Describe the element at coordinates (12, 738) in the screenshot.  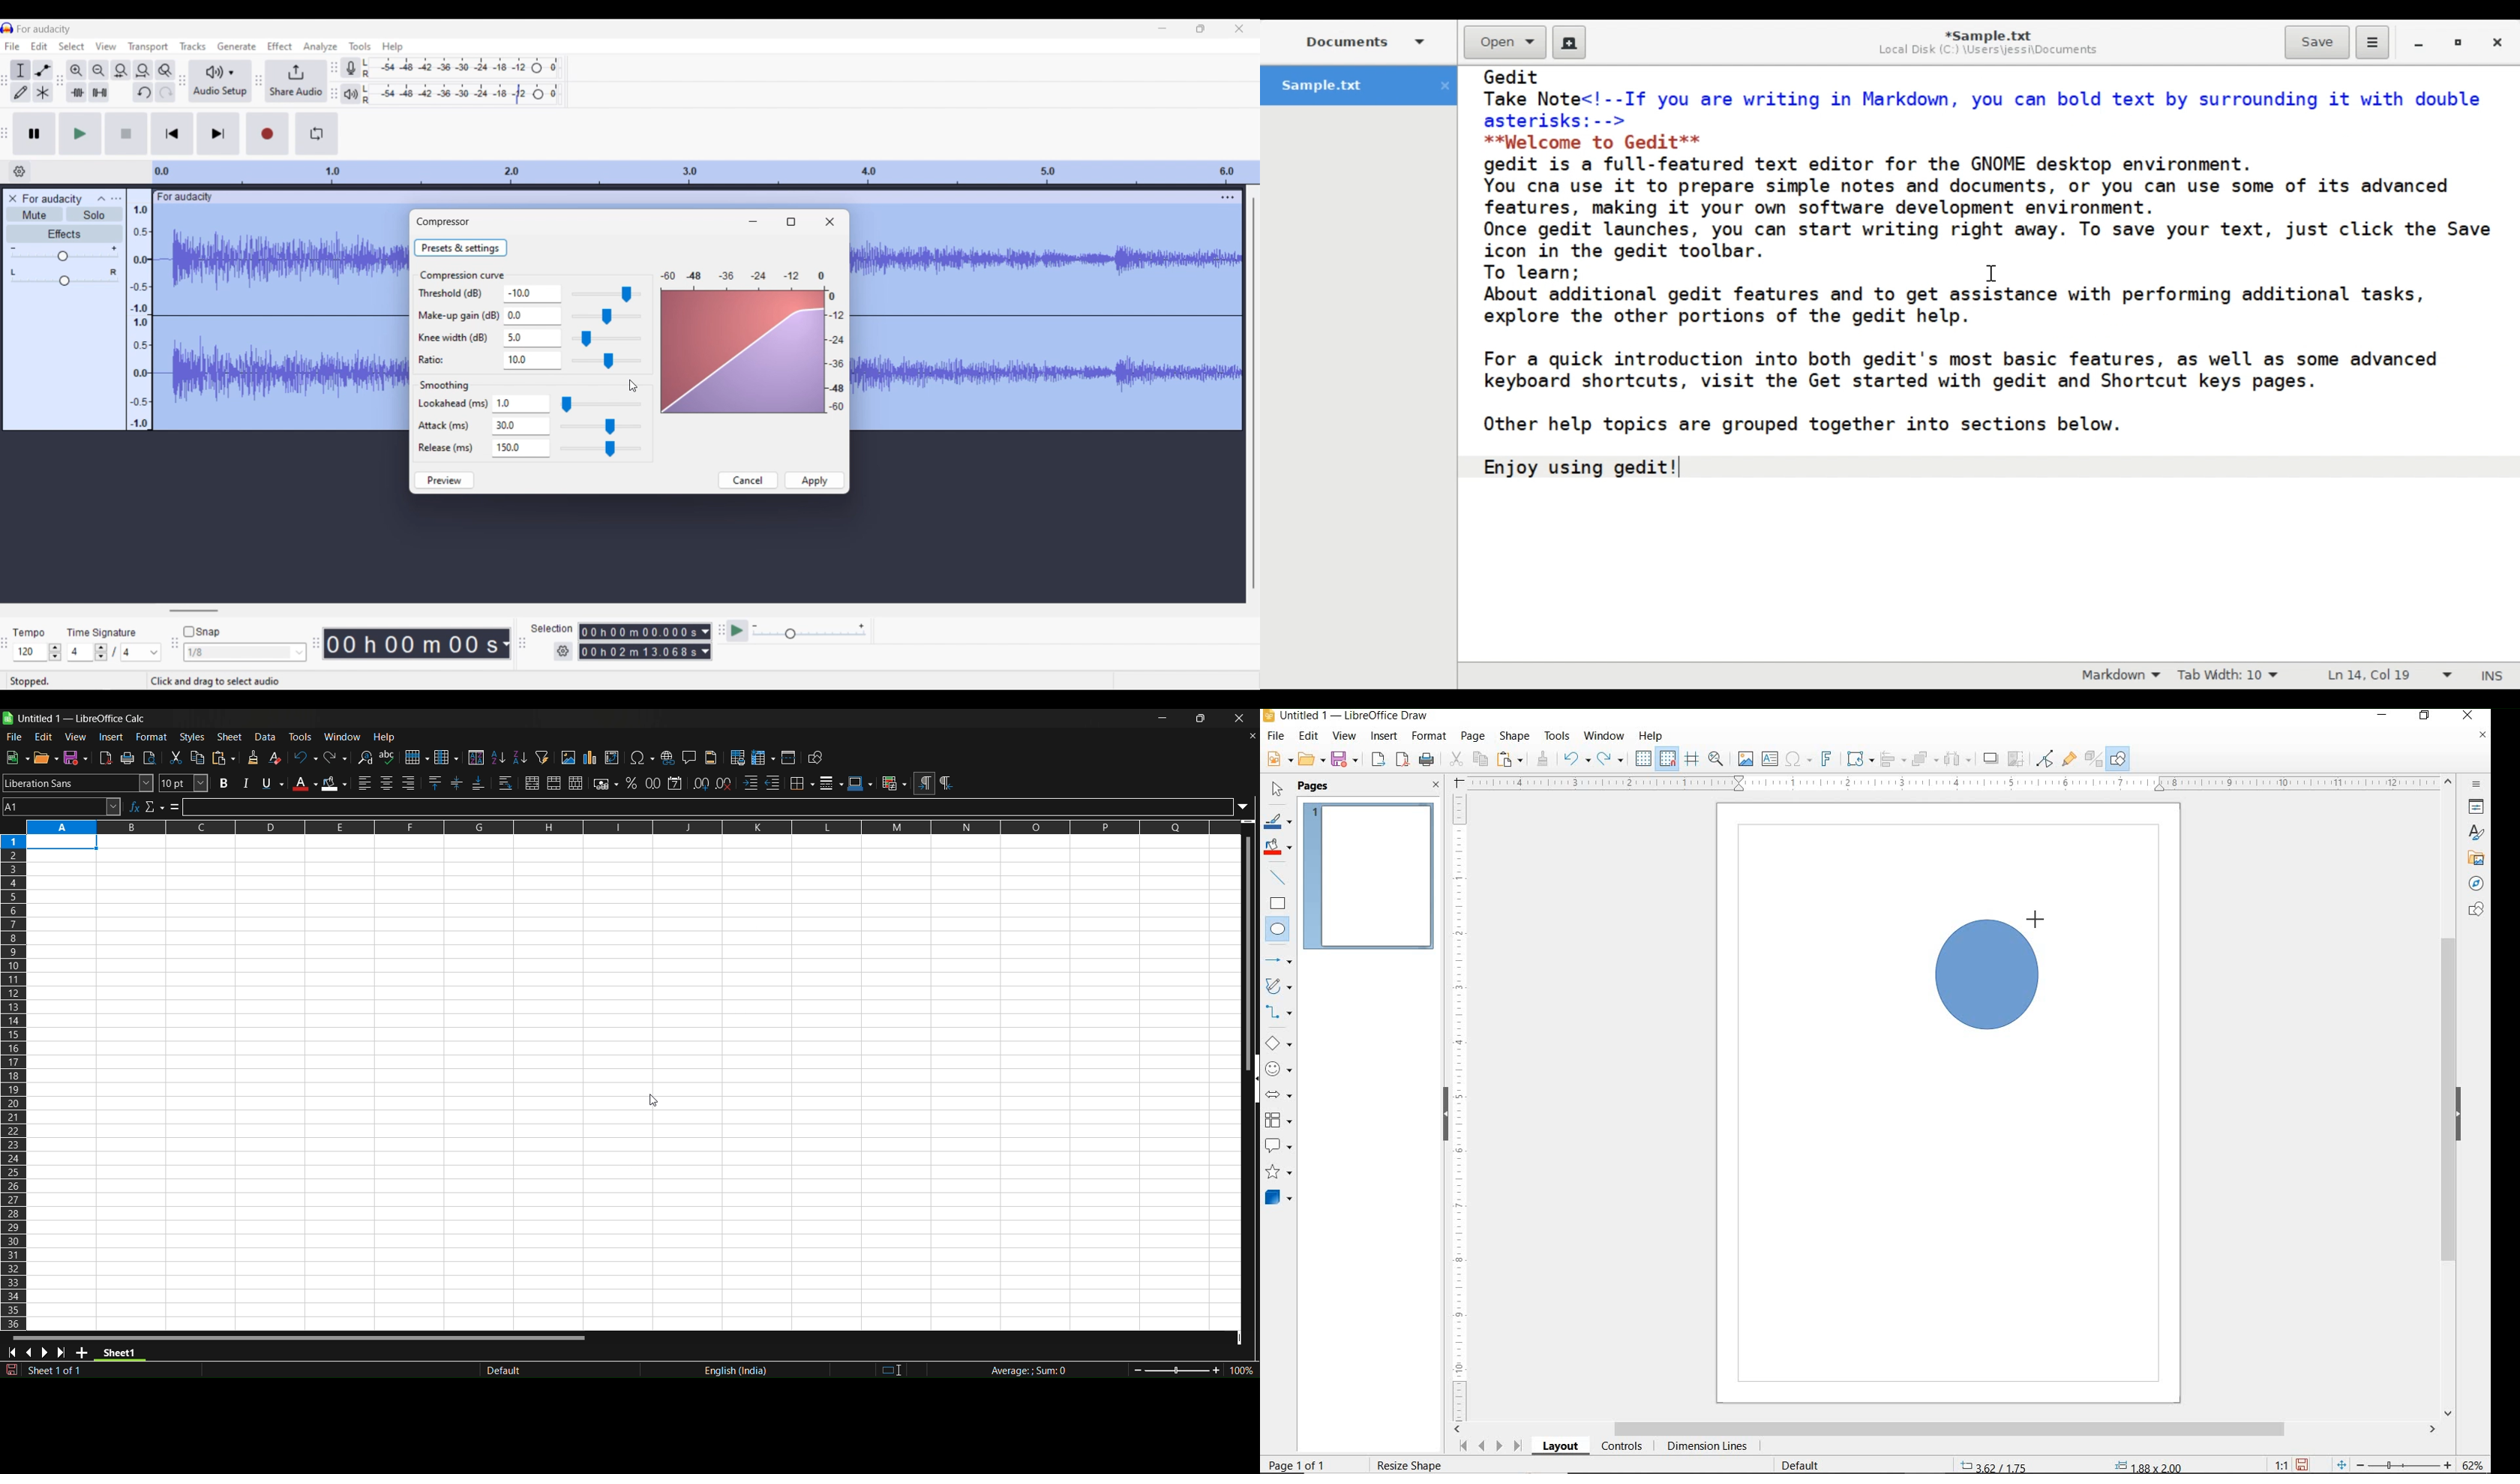
I see `file` at that location.